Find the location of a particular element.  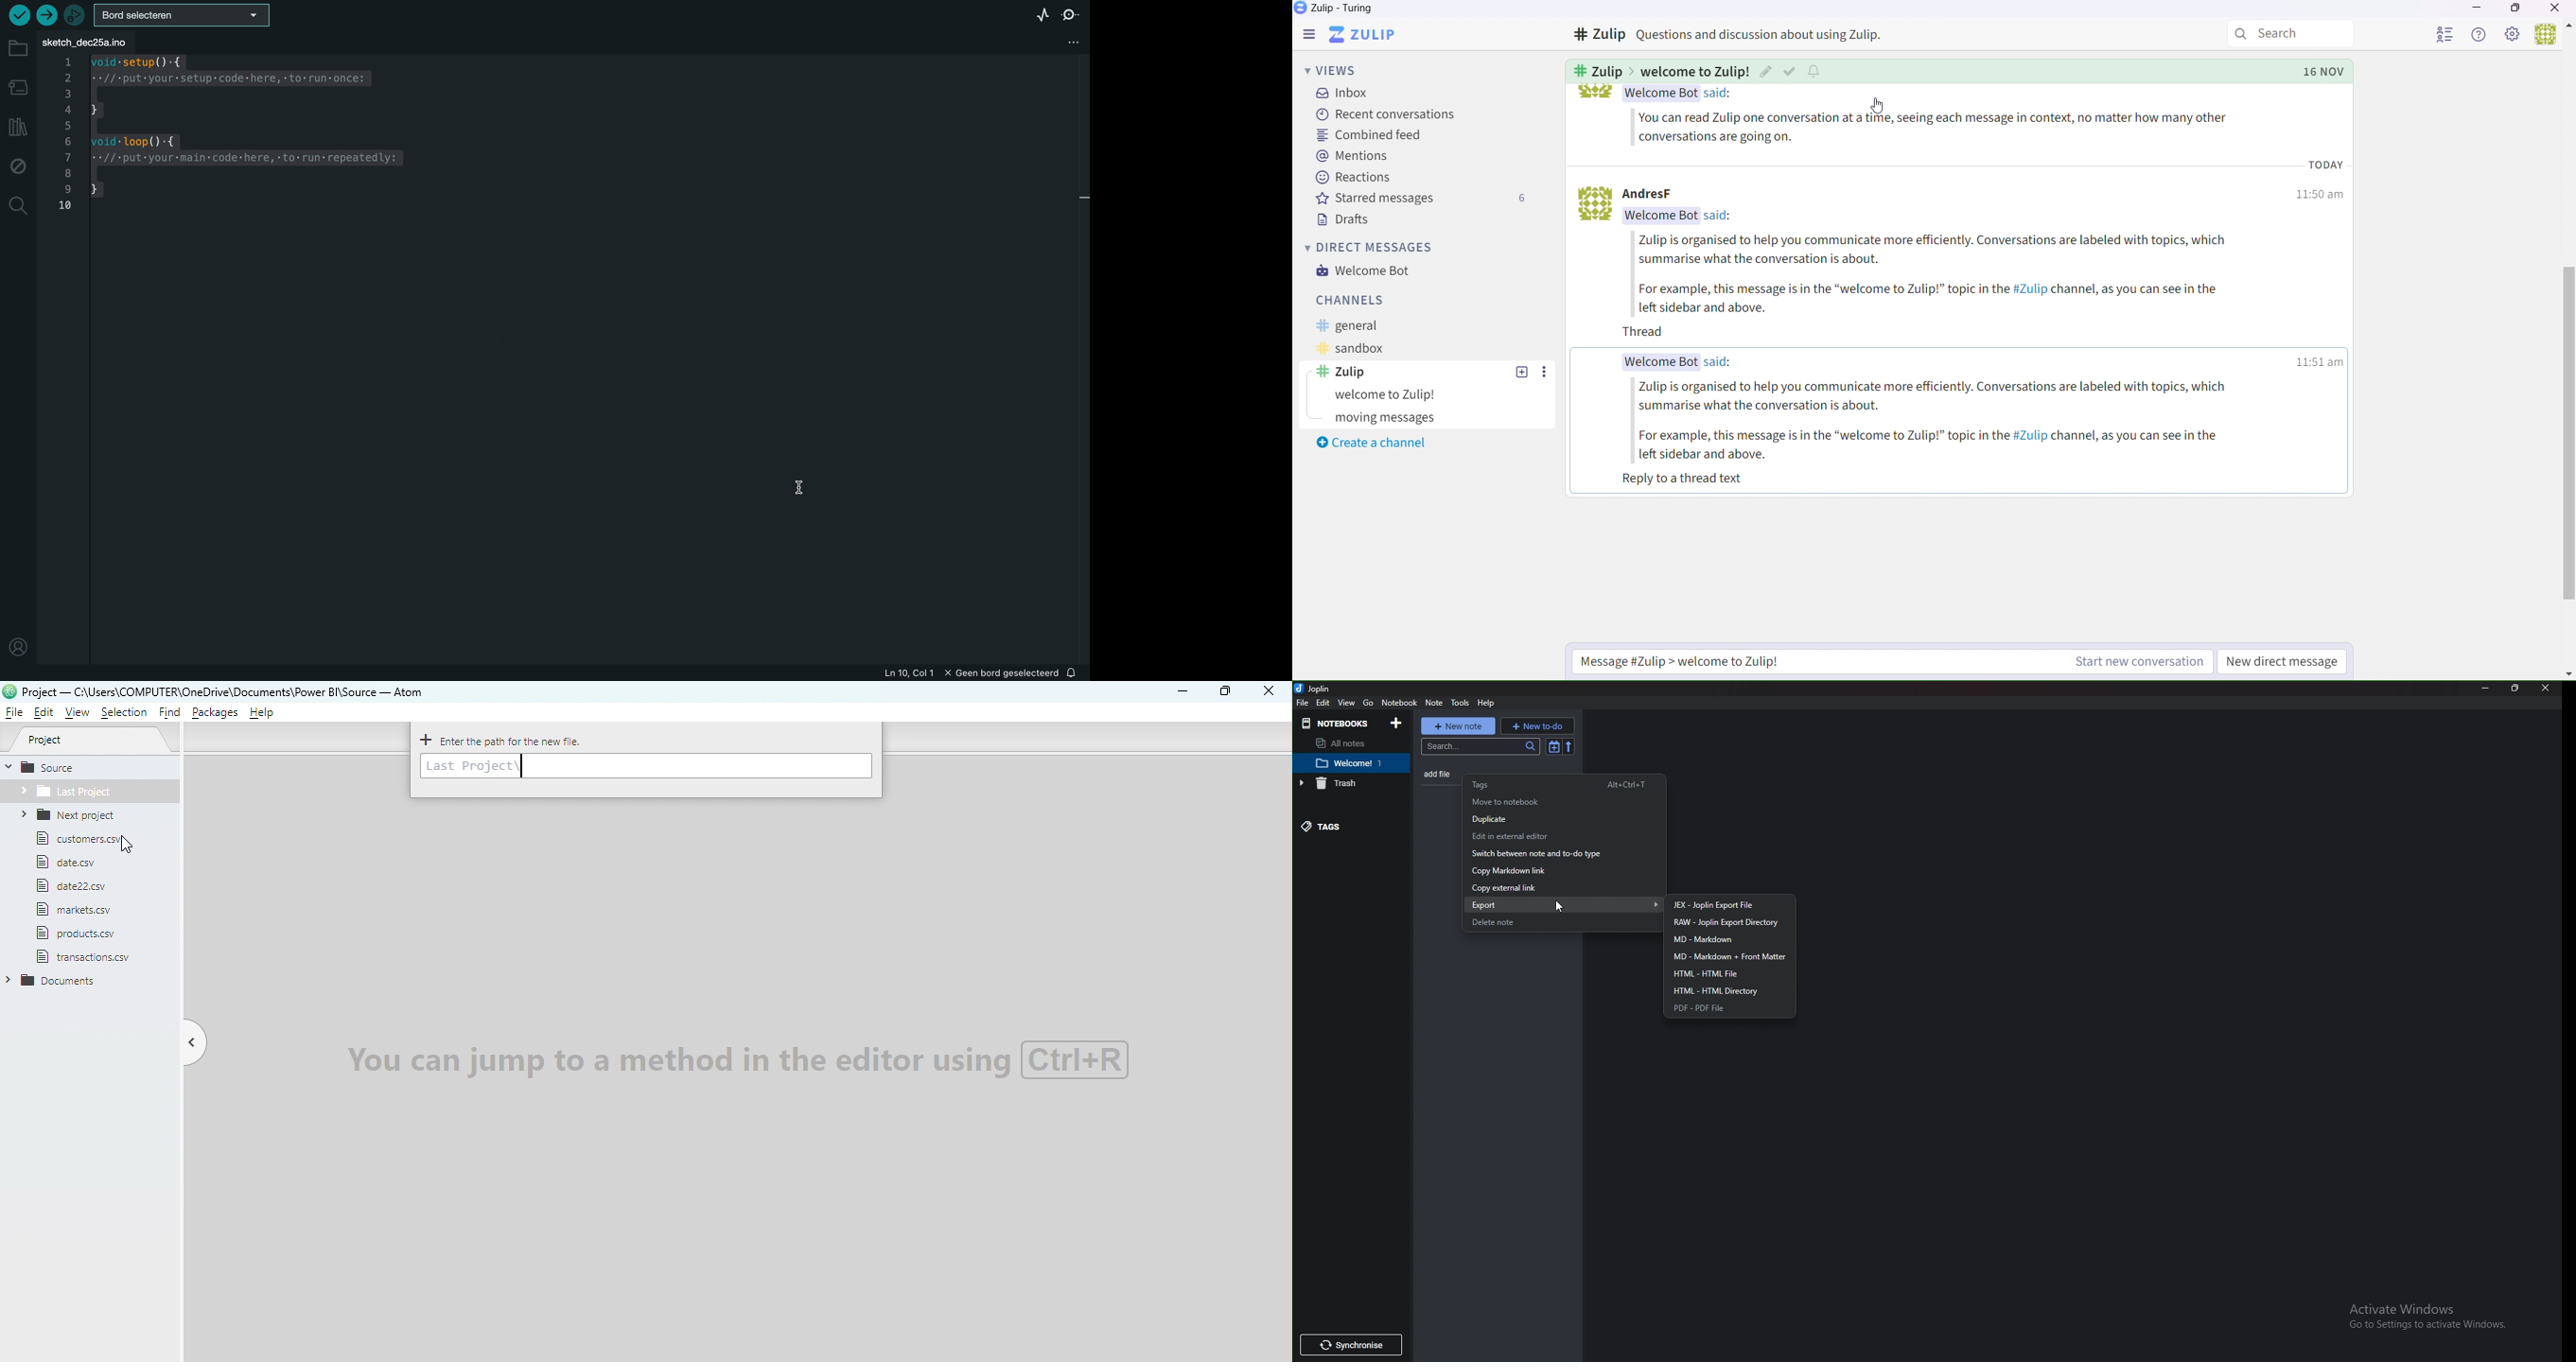

Notebook is located at coordinates (1399, 702).